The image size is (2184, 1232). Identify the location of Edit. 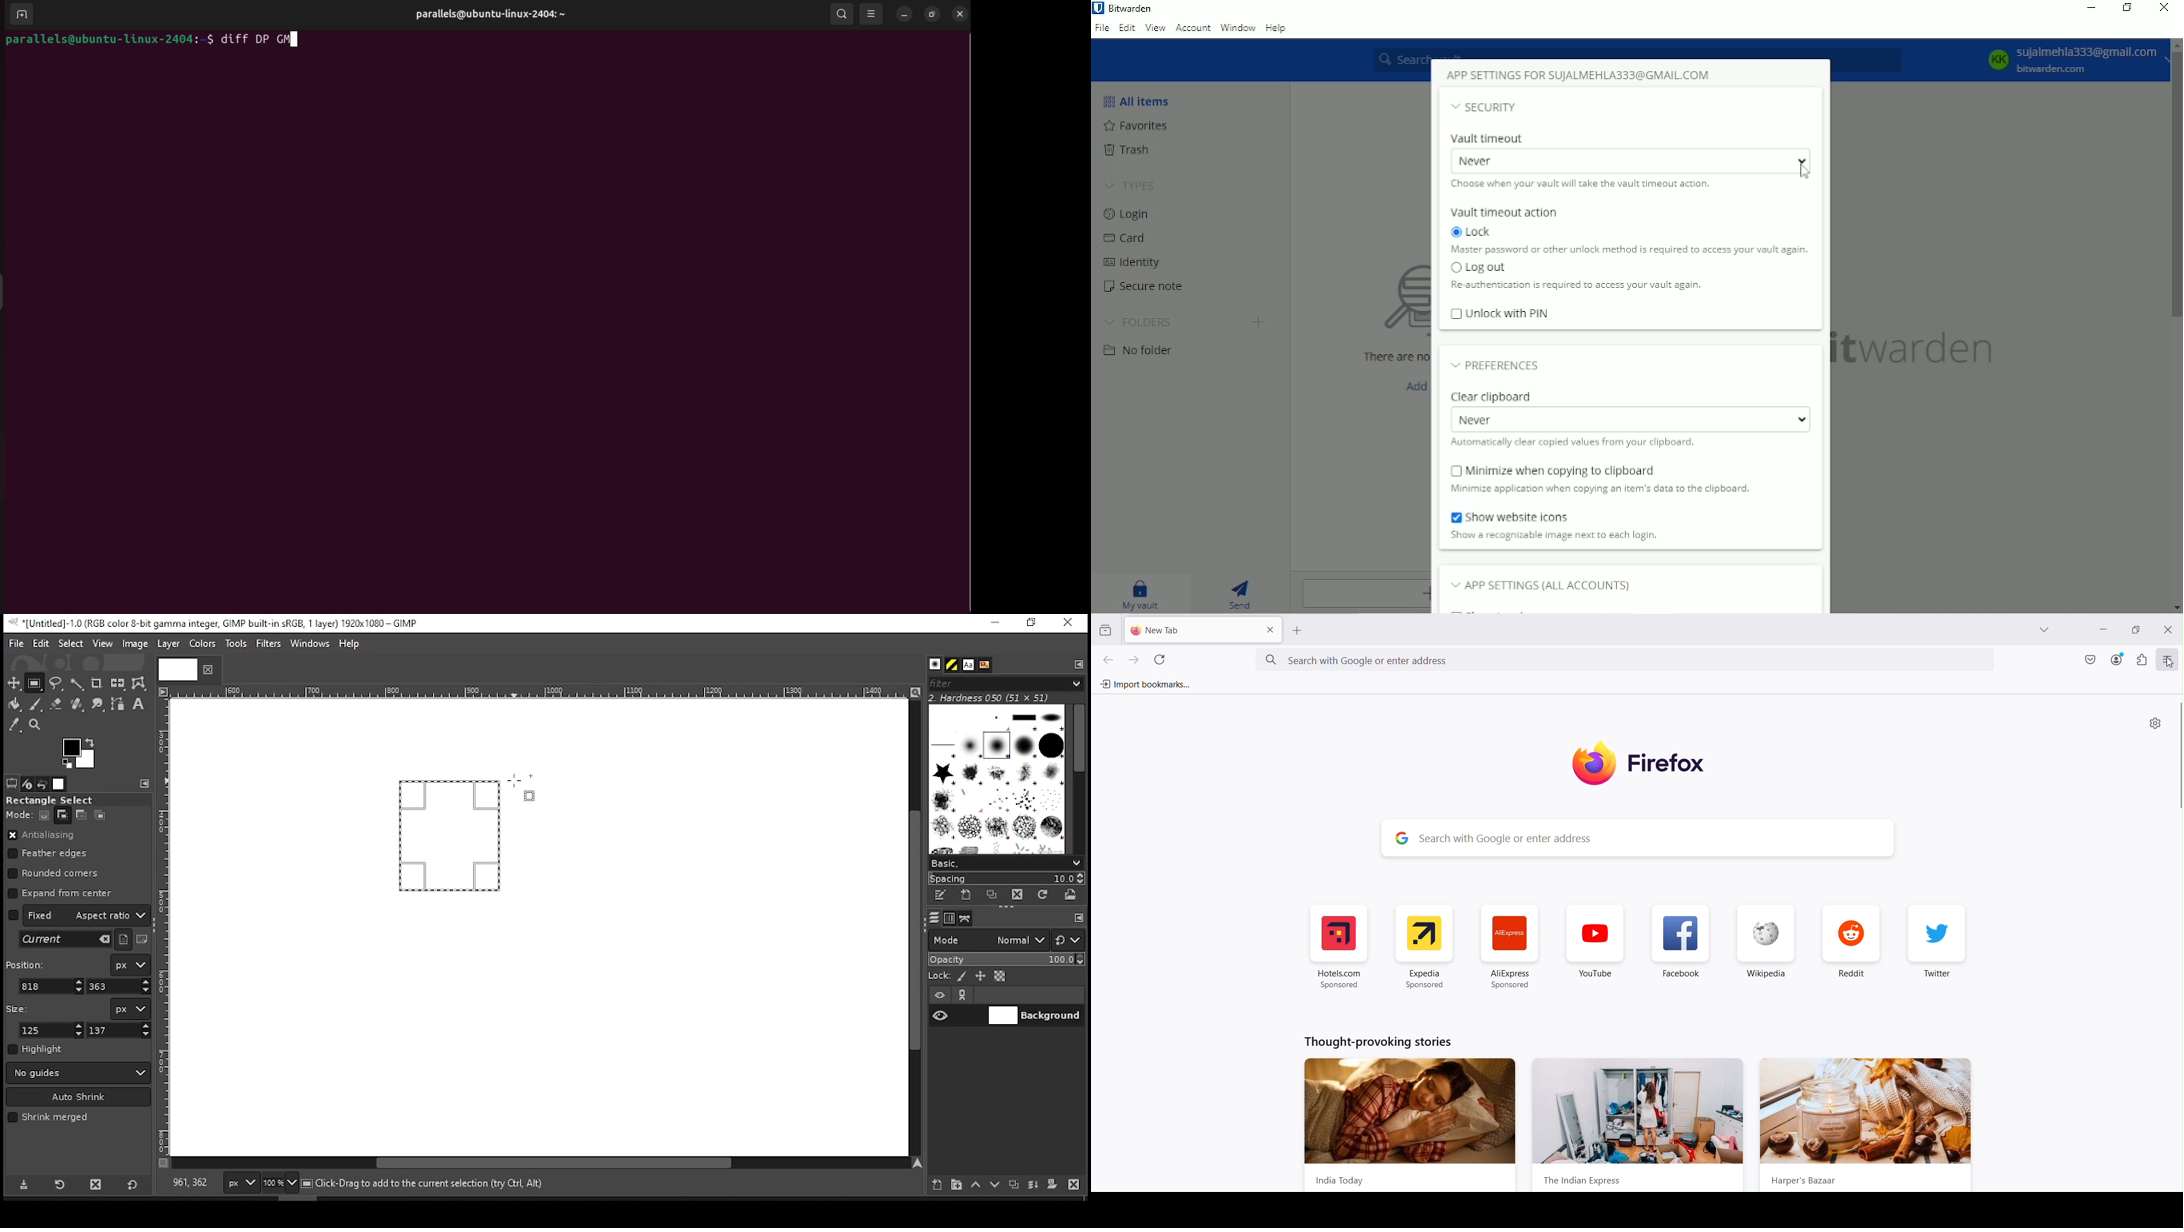
(1125, 29).